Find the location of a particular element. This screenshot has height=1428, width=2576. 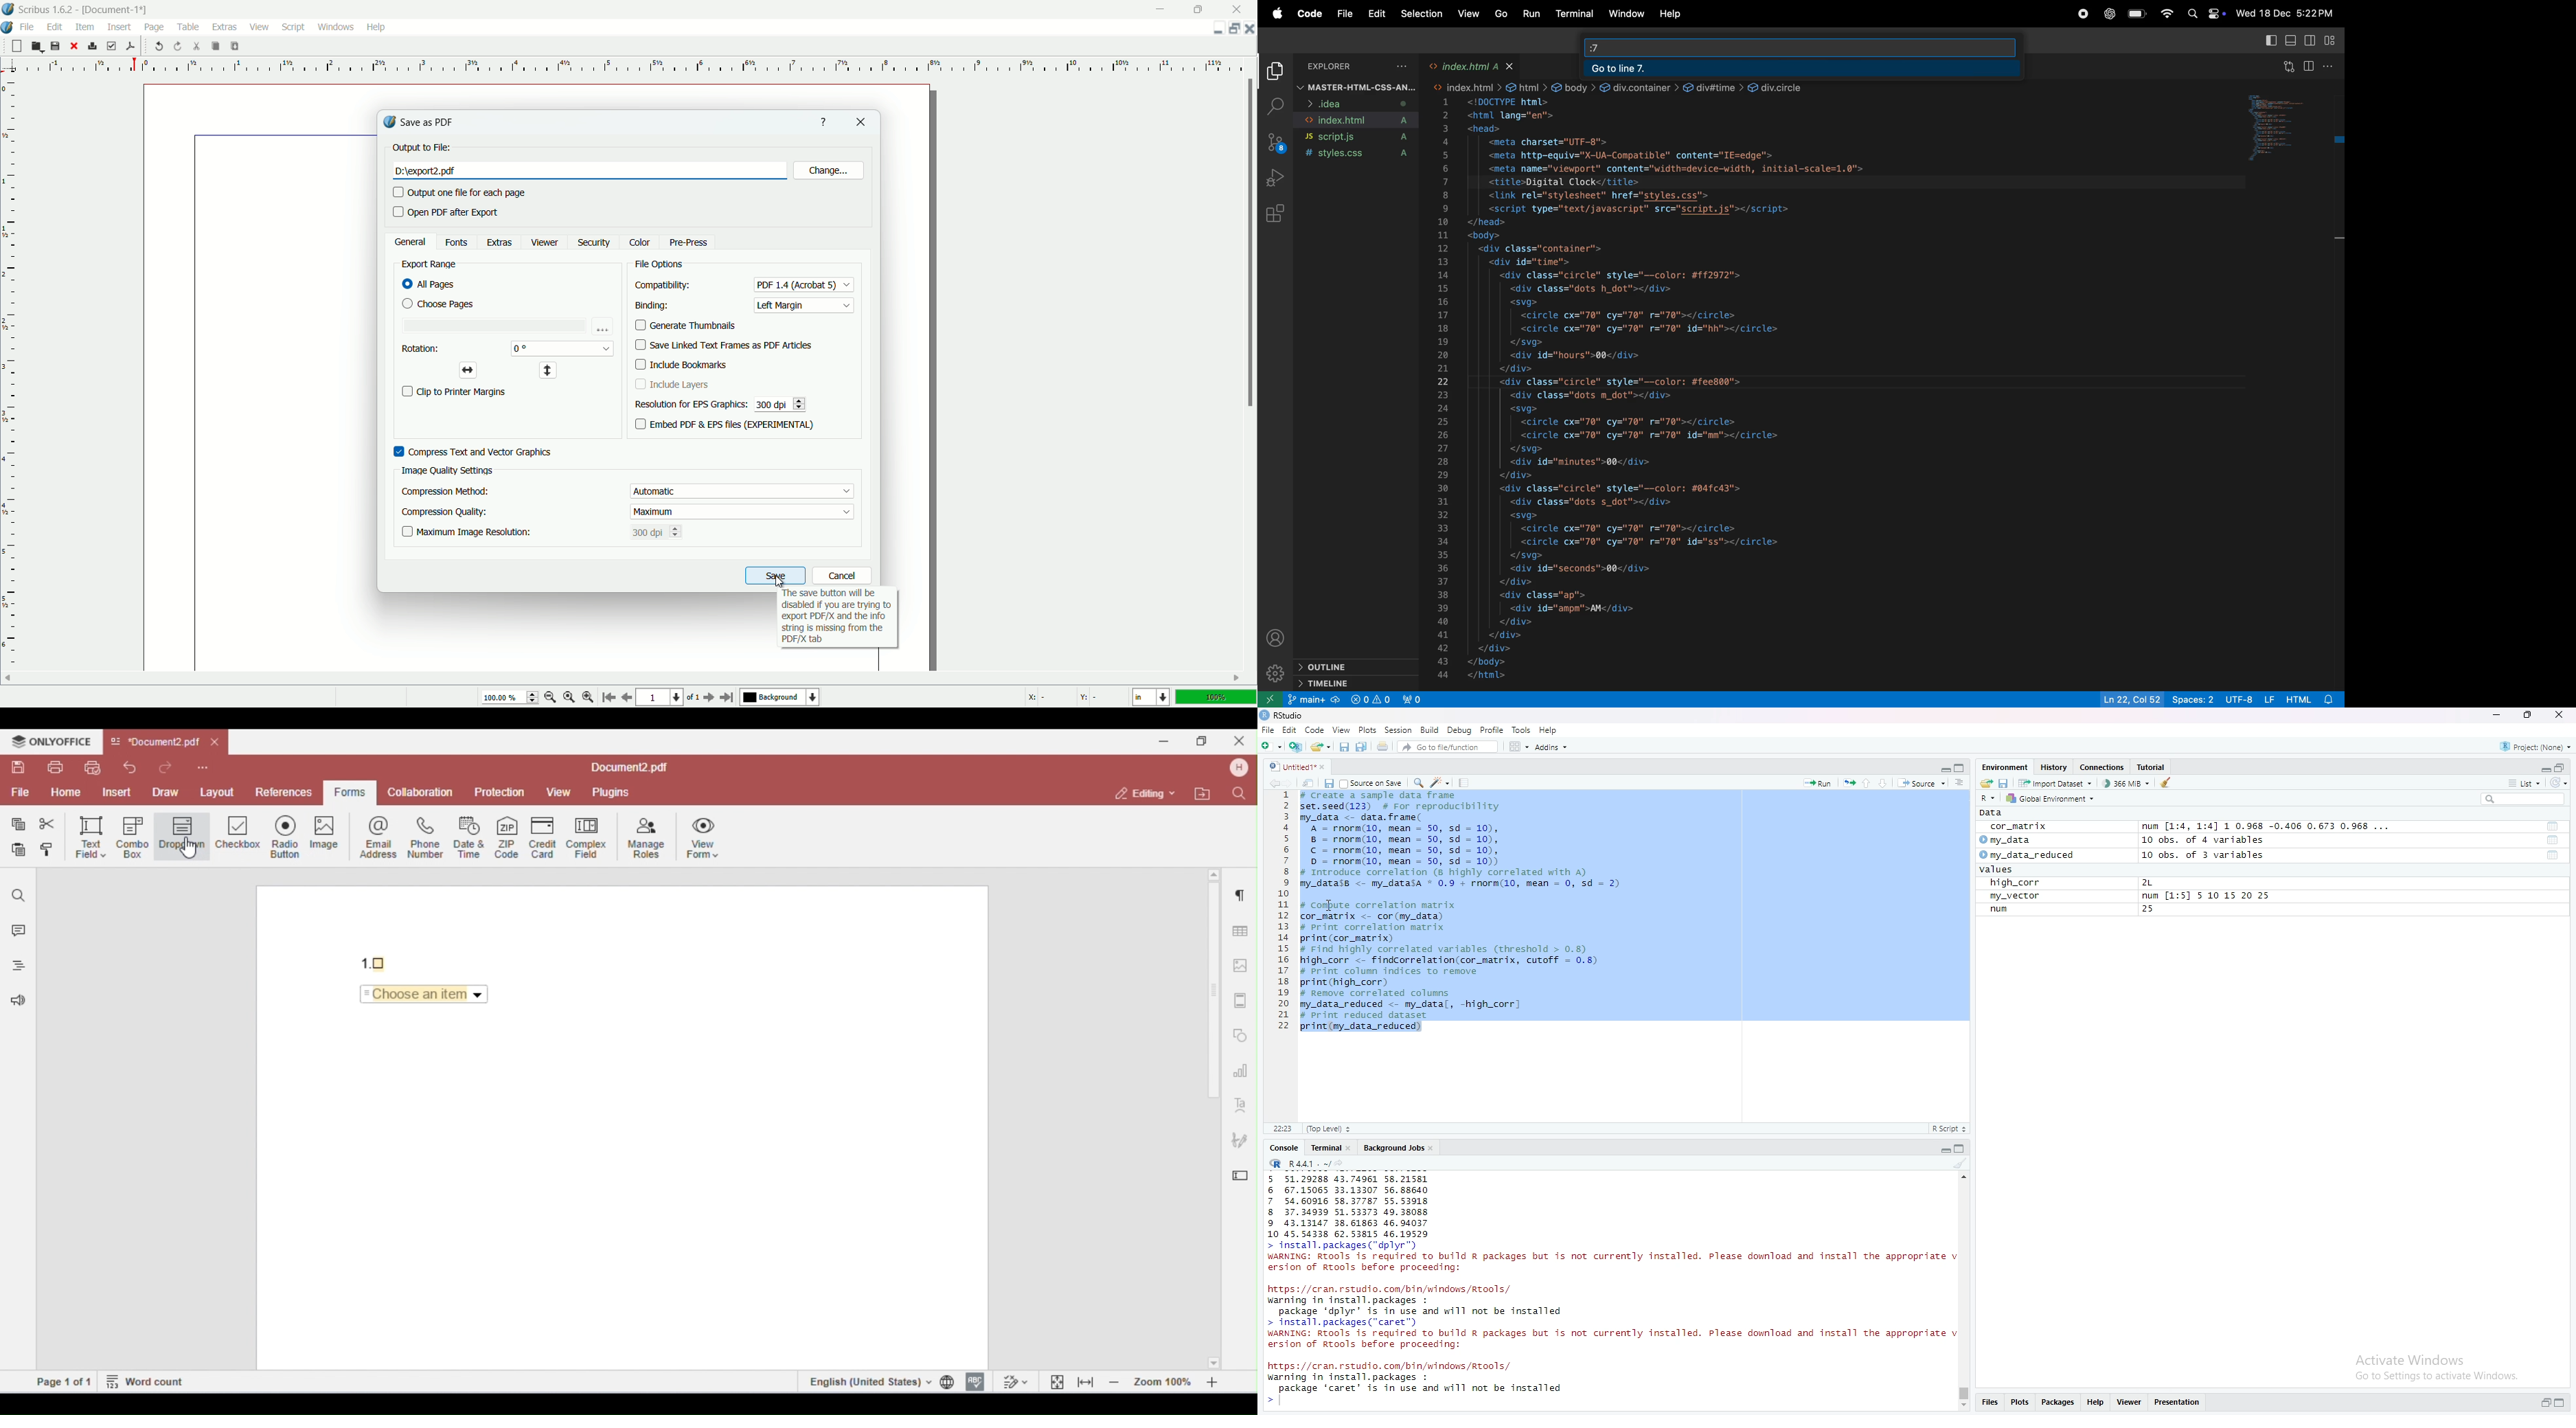

Packages is located at coordinates (2057, 1403).